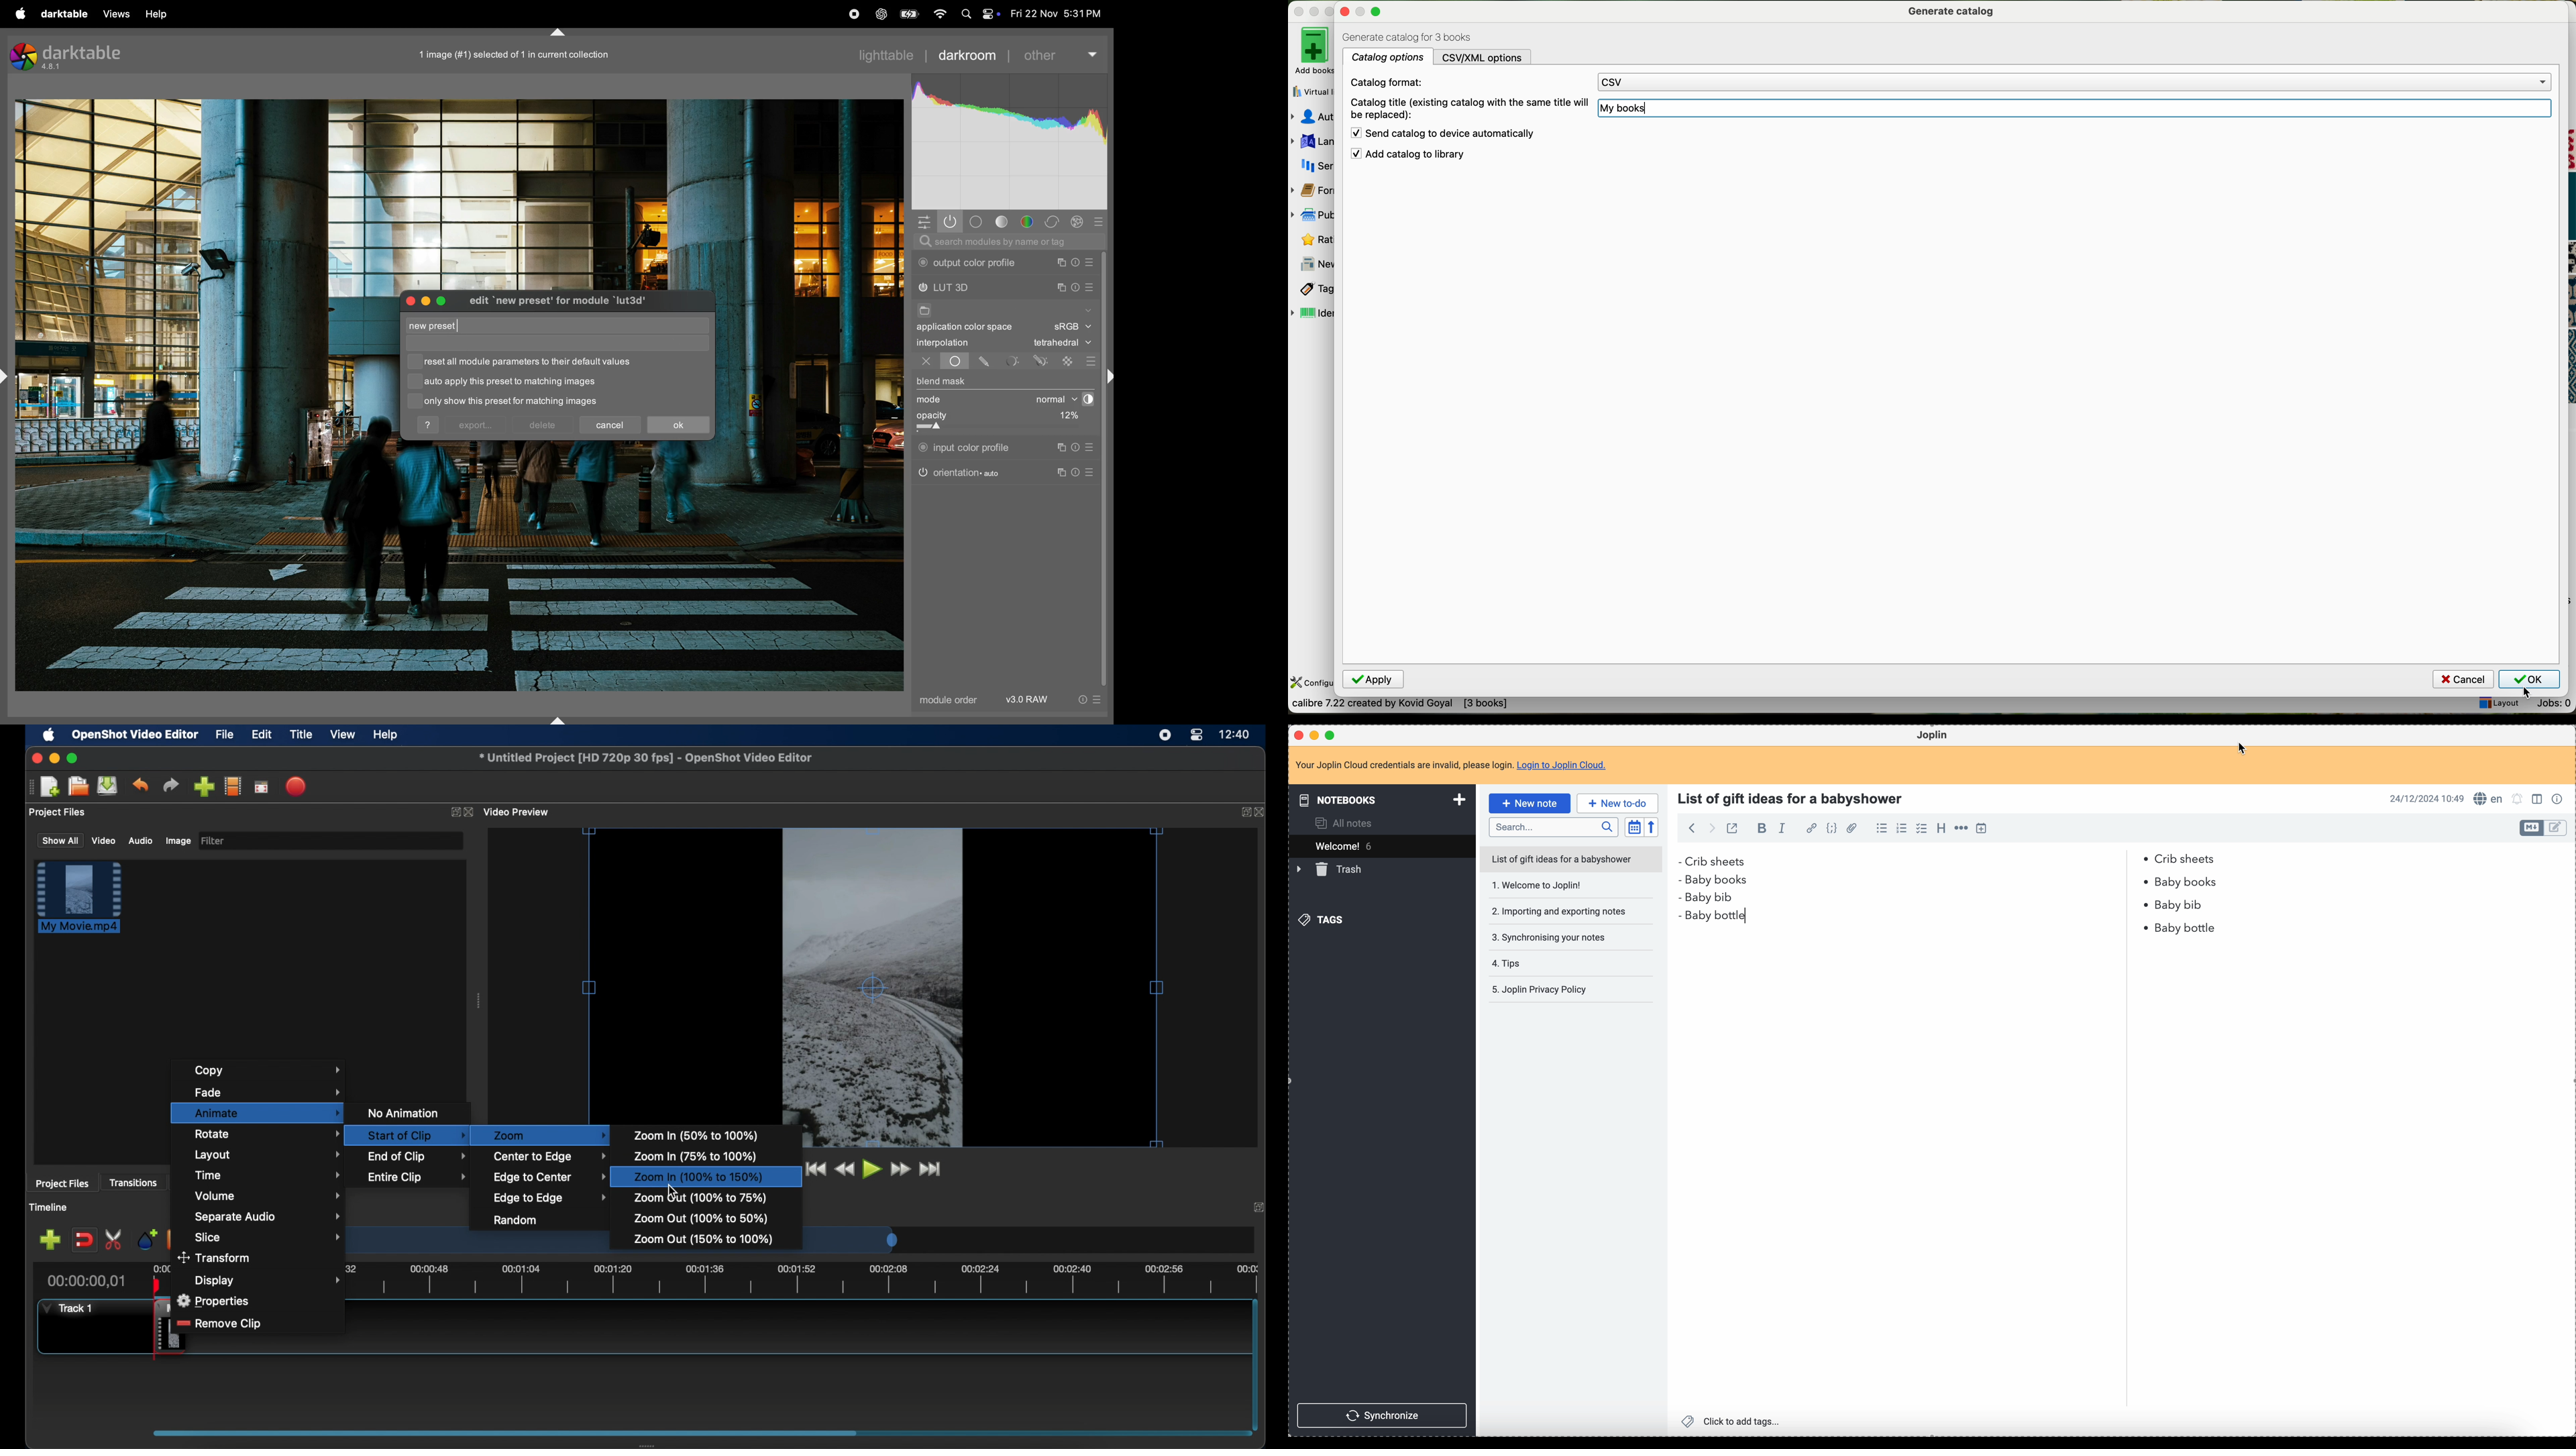 The image size is (2576, 1456). I want to click on baby books, so click(1723, 881).